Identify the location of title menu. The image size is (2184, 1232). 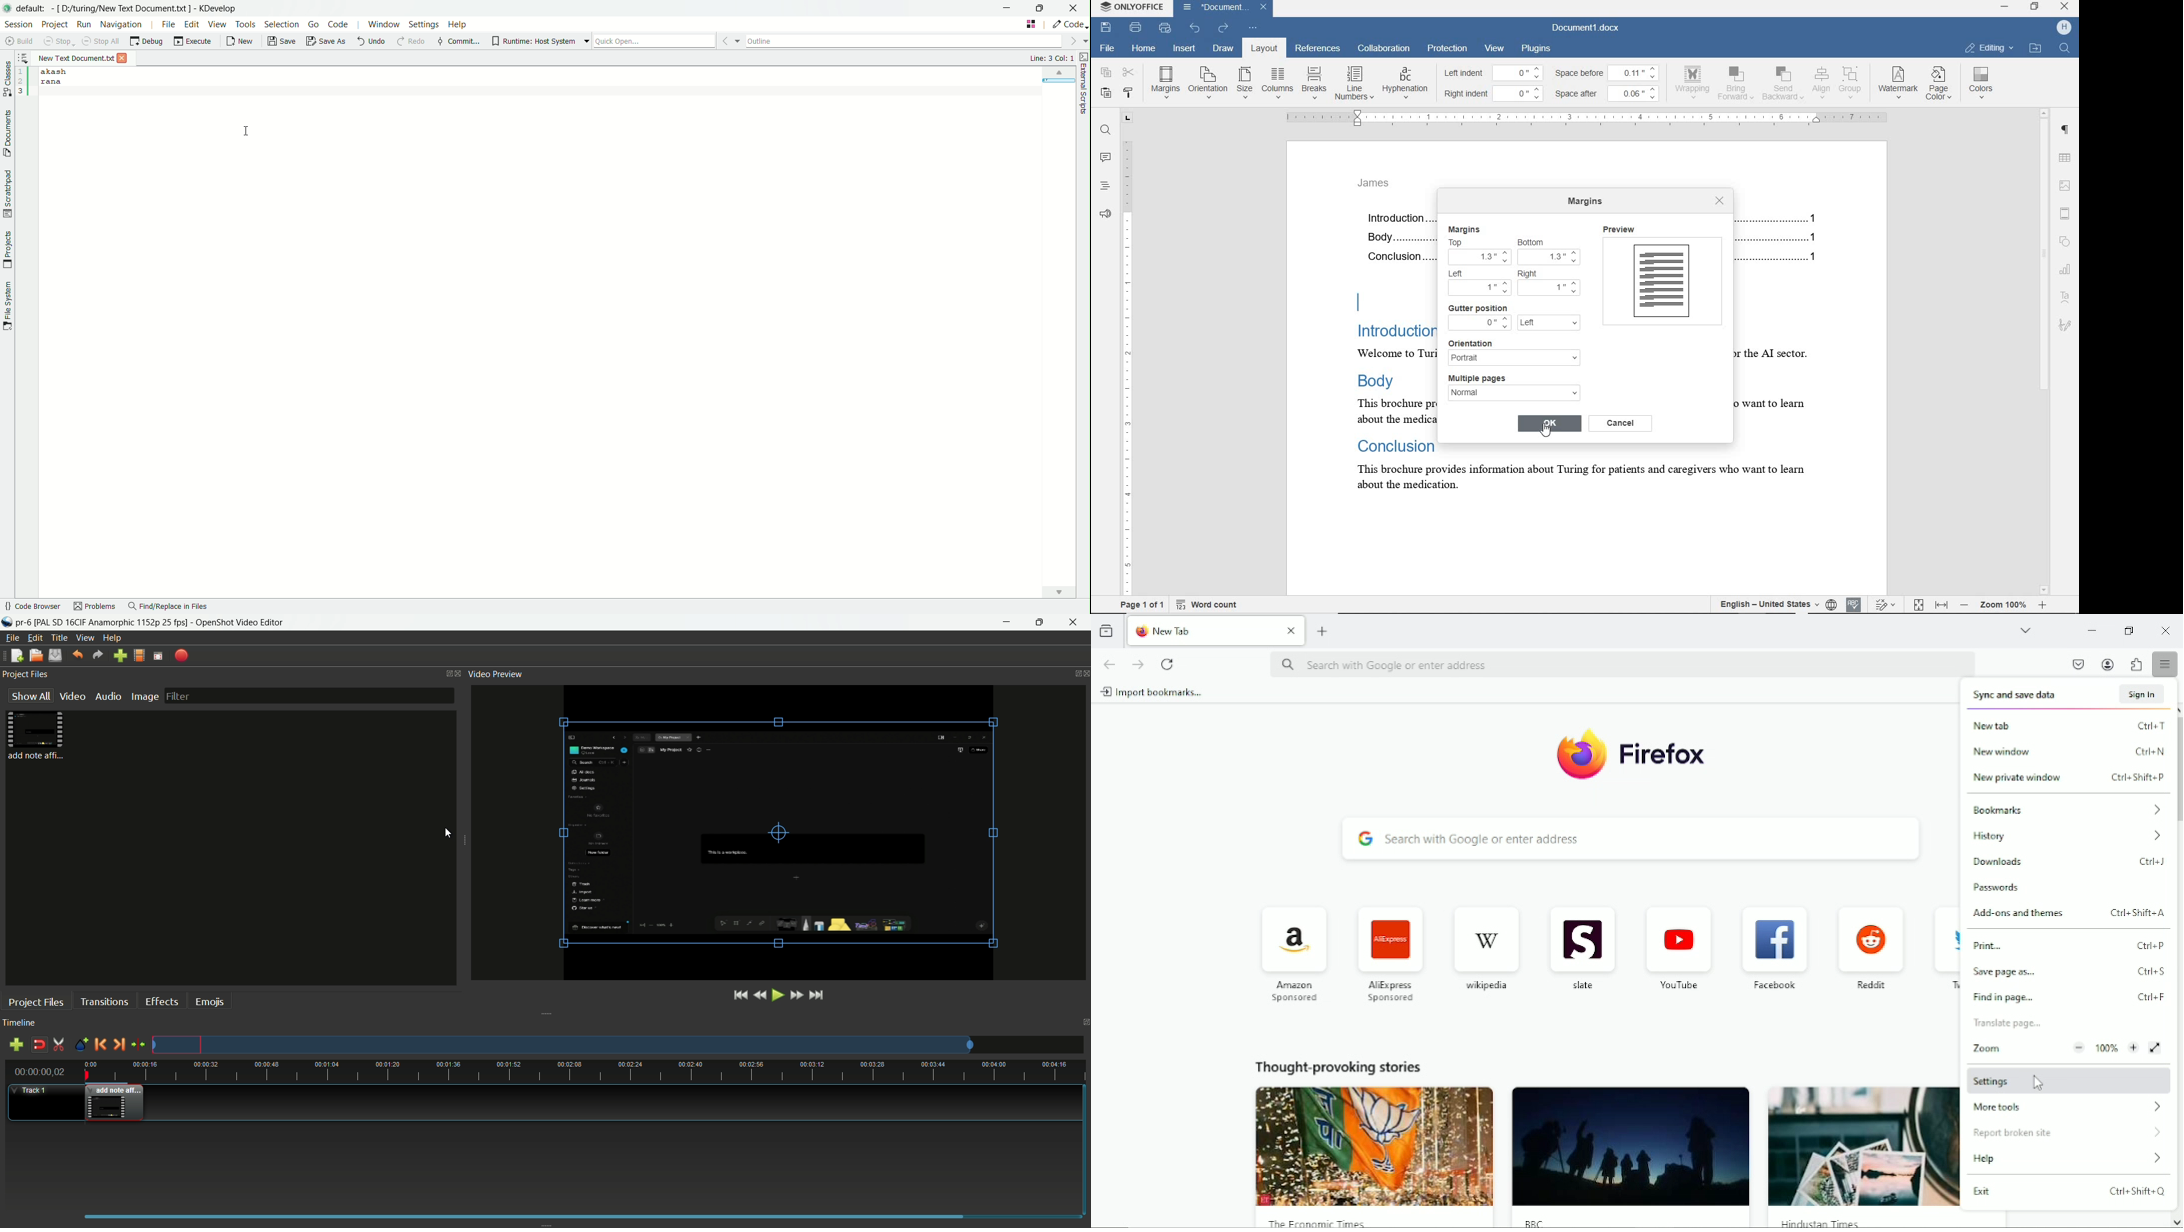
(59, 637).